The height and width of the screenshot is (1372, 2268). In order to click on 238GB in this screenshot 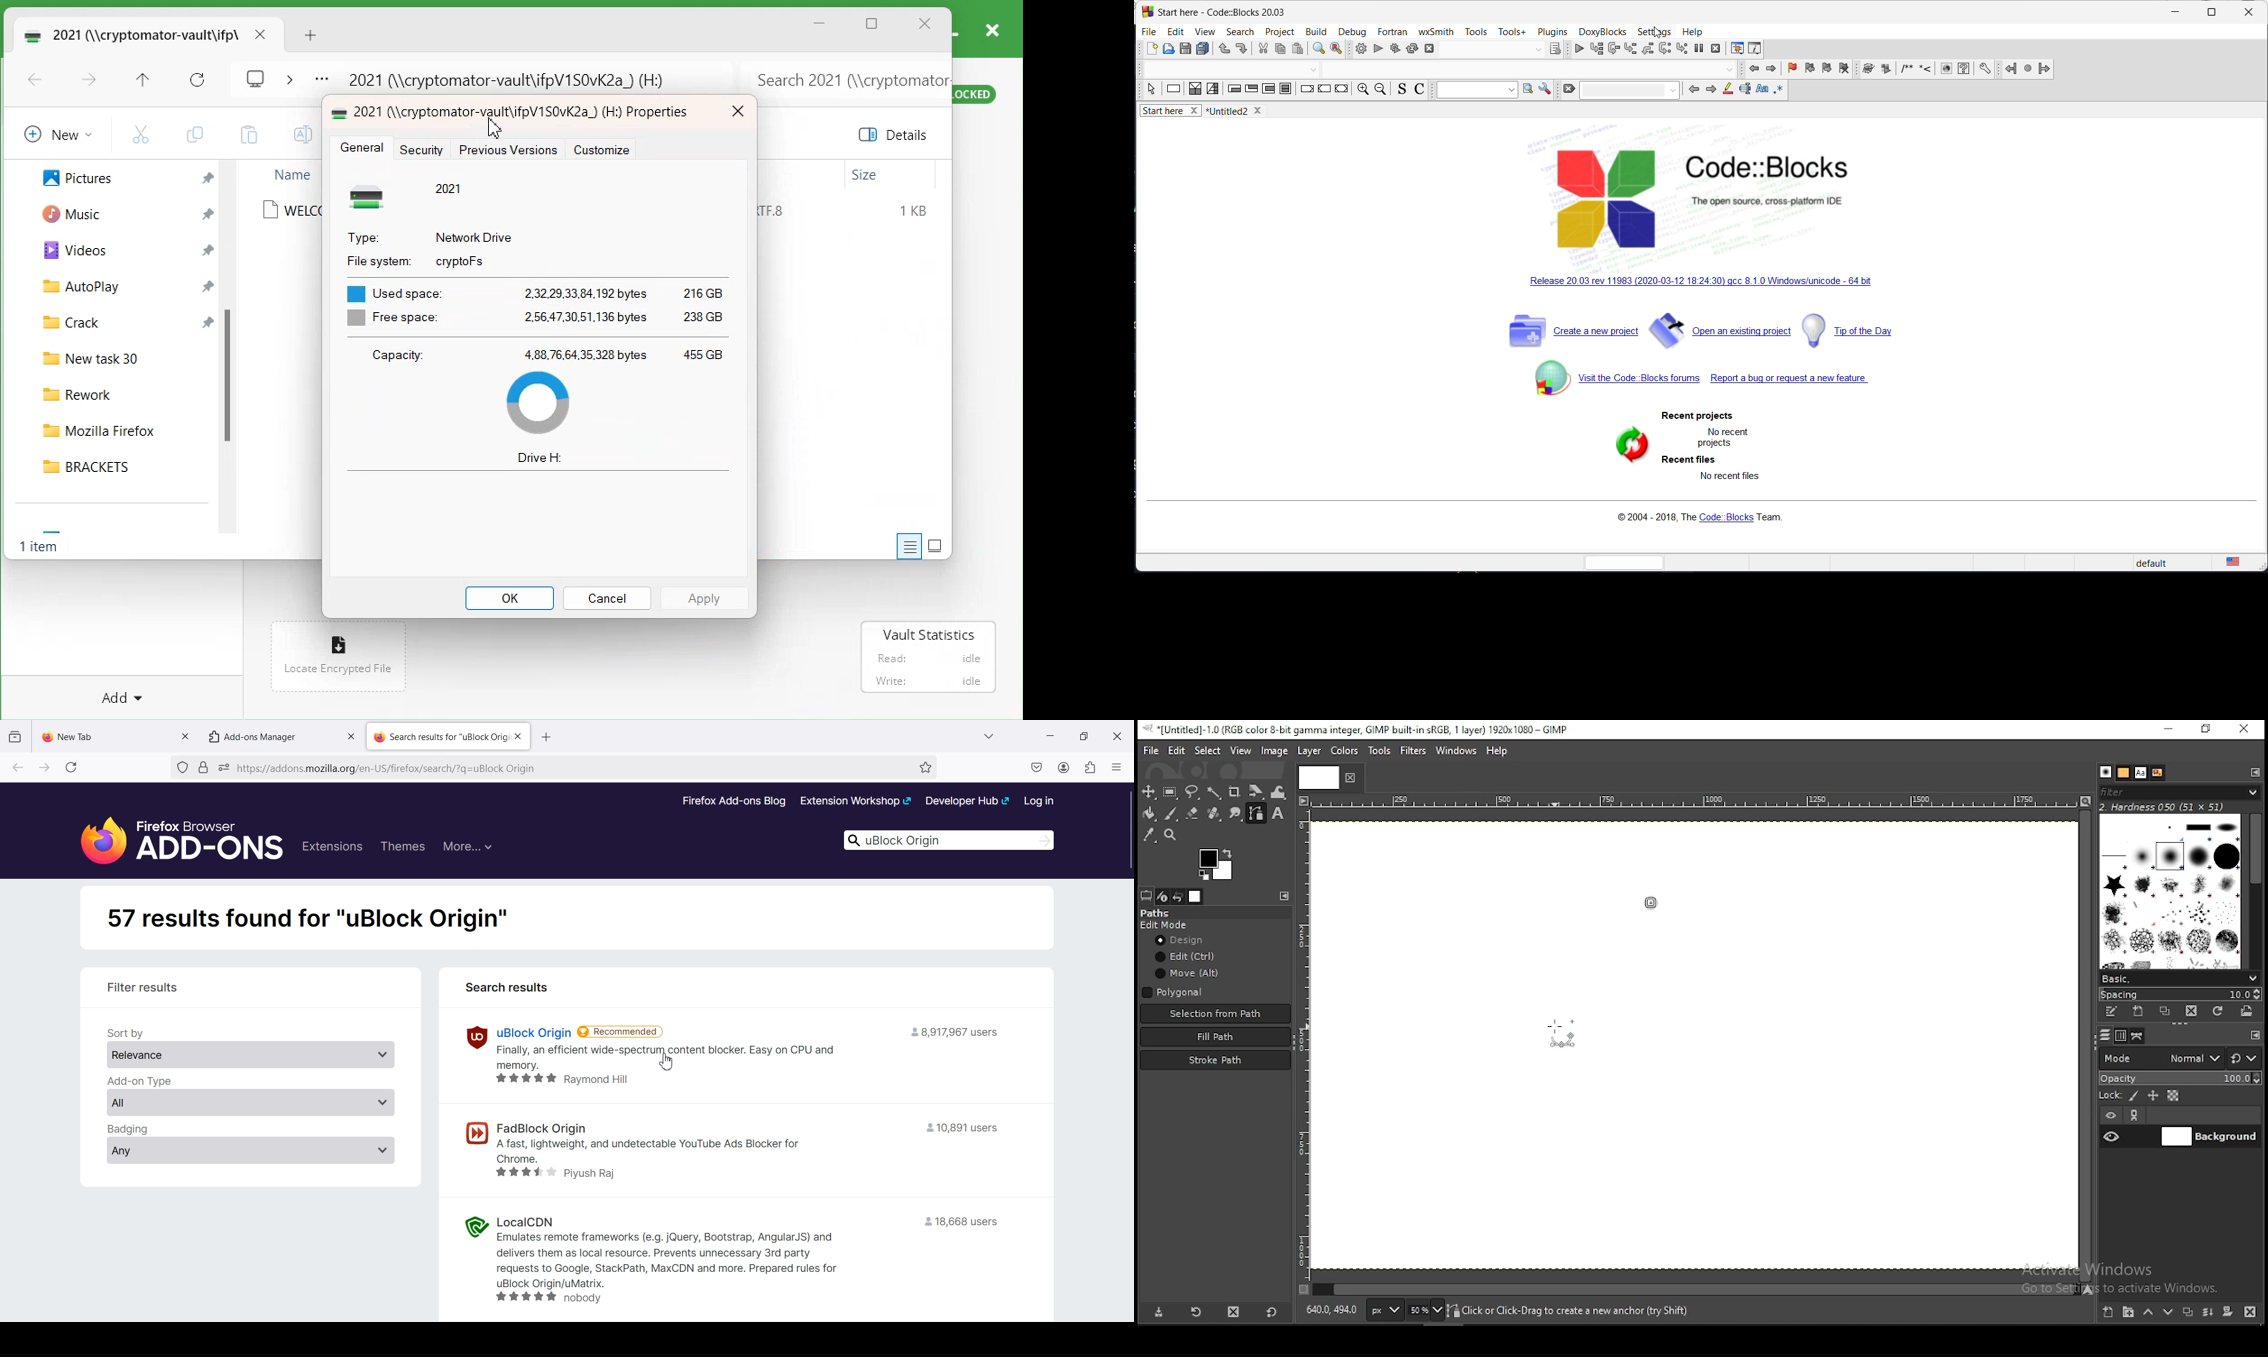, I will do `click(706, 318)`.